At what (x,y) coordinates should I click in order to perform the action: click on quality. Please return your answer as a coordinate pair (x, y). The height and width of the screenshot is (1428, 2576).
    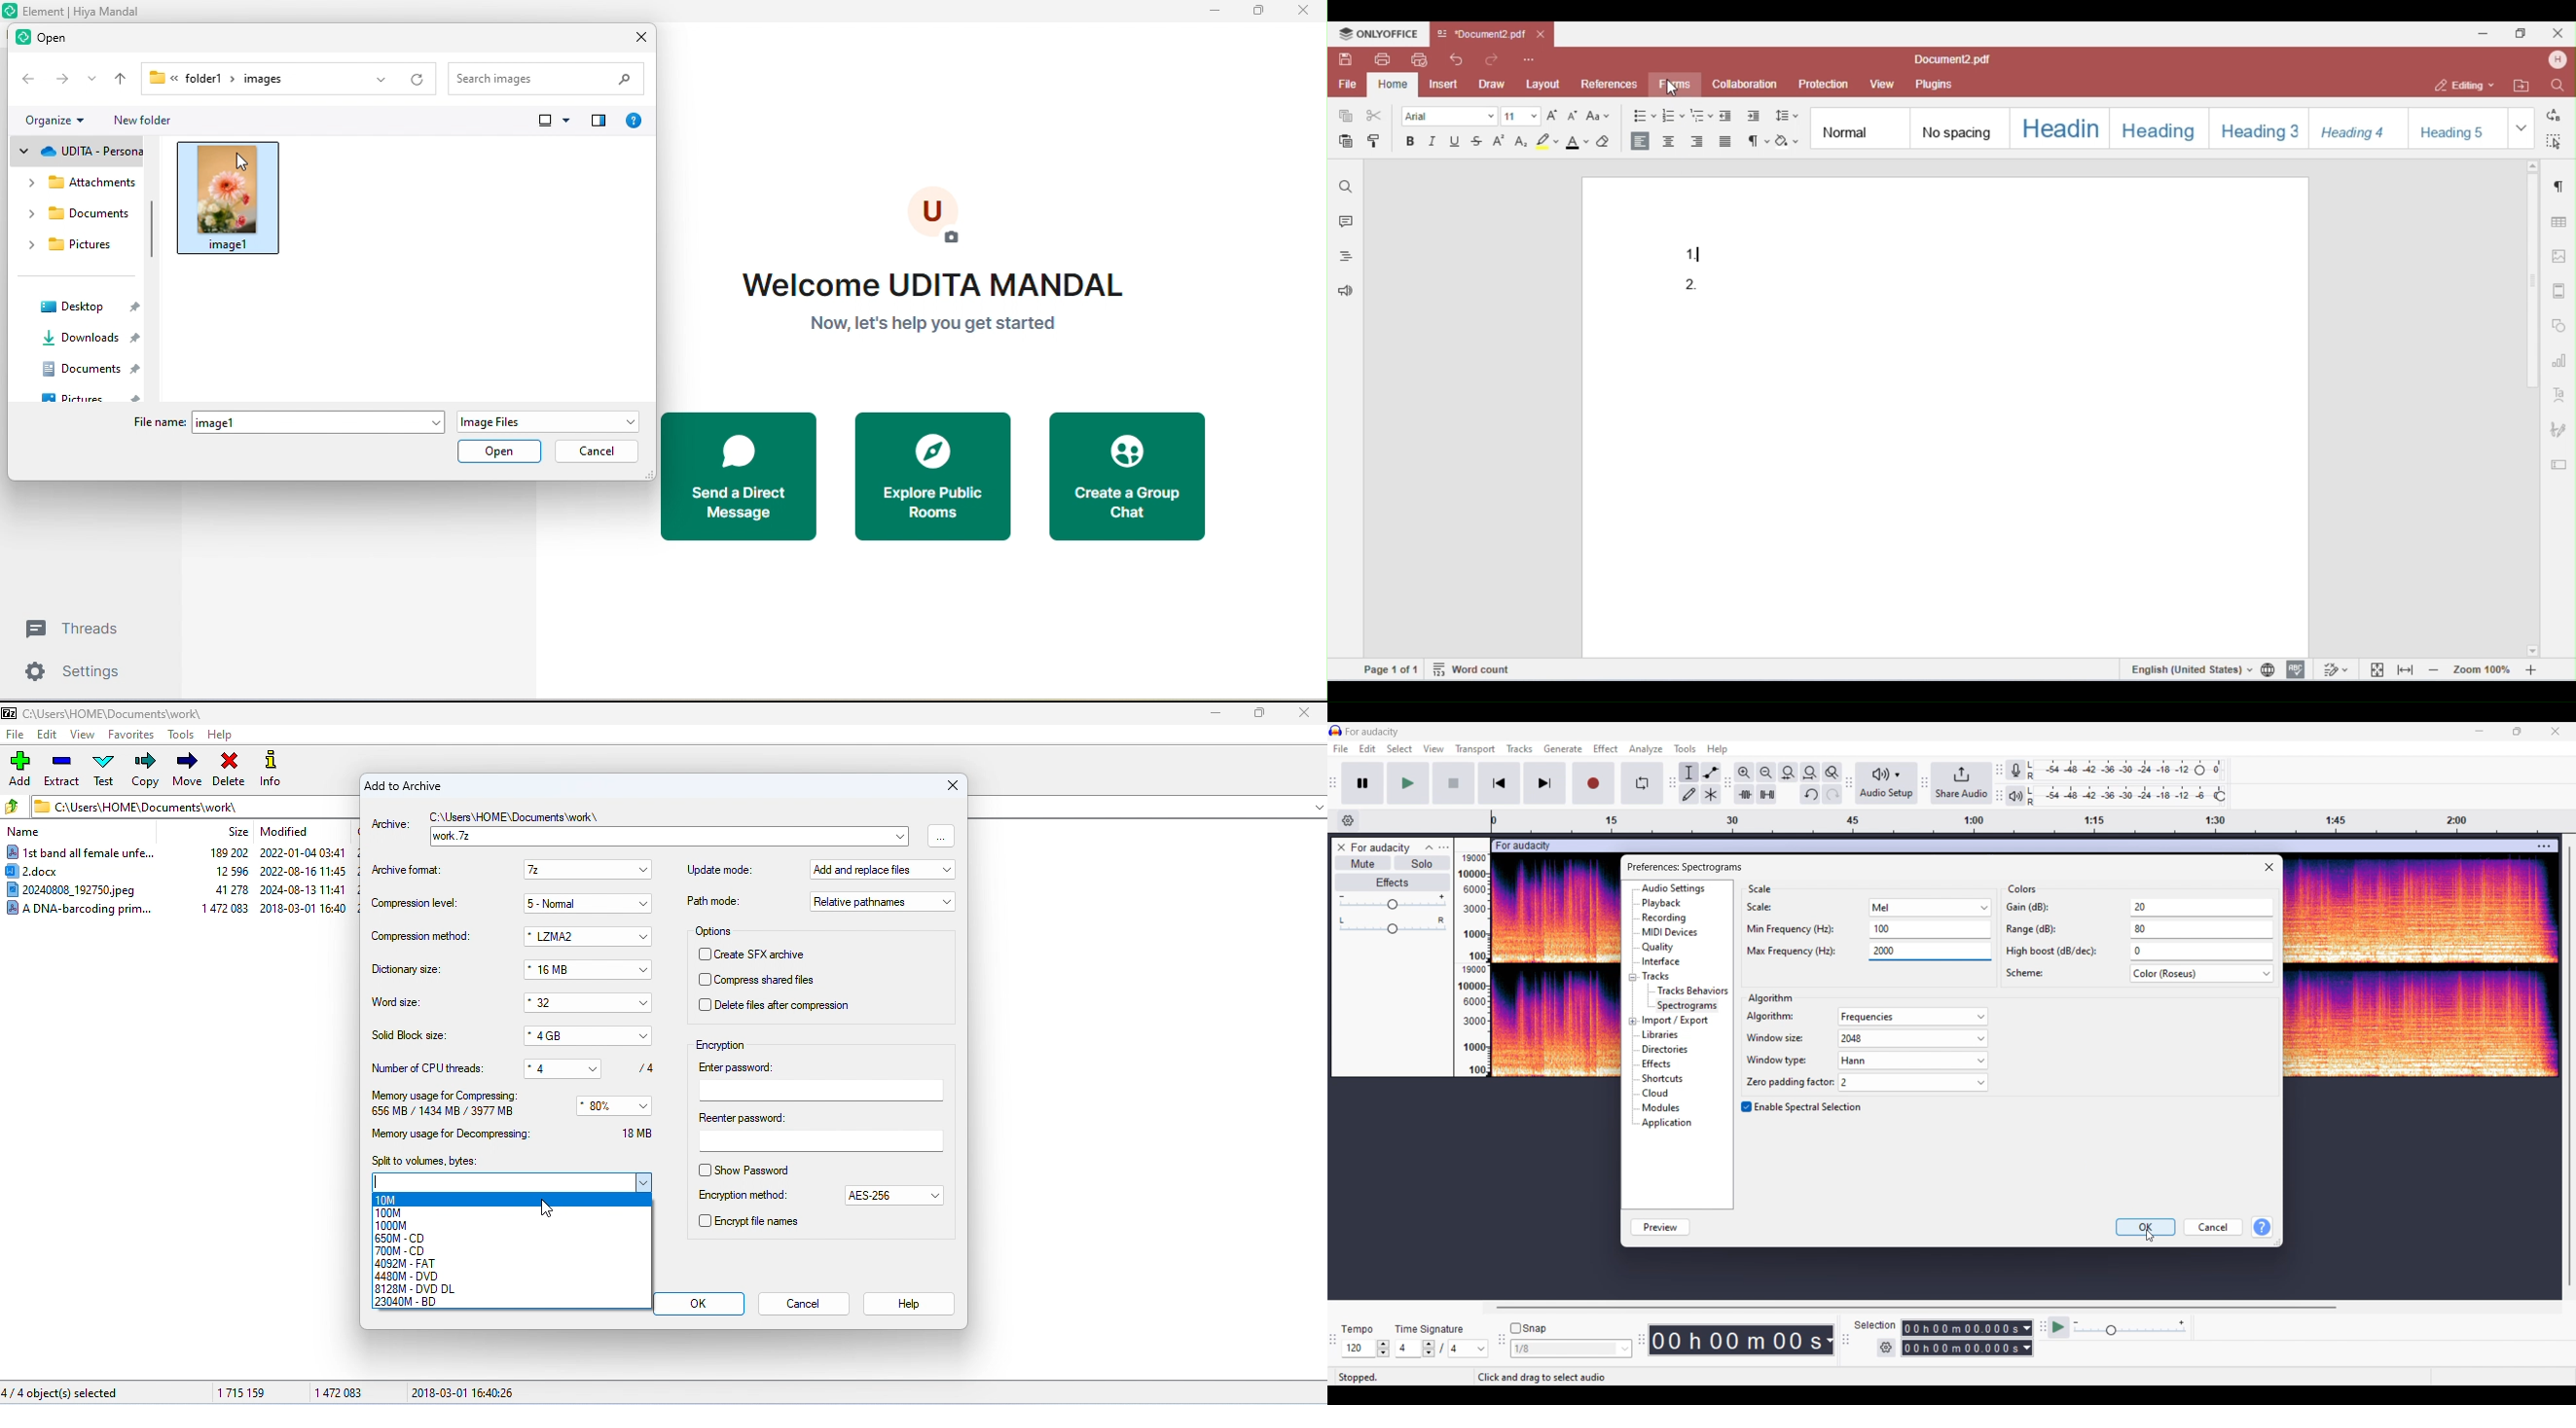
    Looking at the image, I should click on (1661, 948).